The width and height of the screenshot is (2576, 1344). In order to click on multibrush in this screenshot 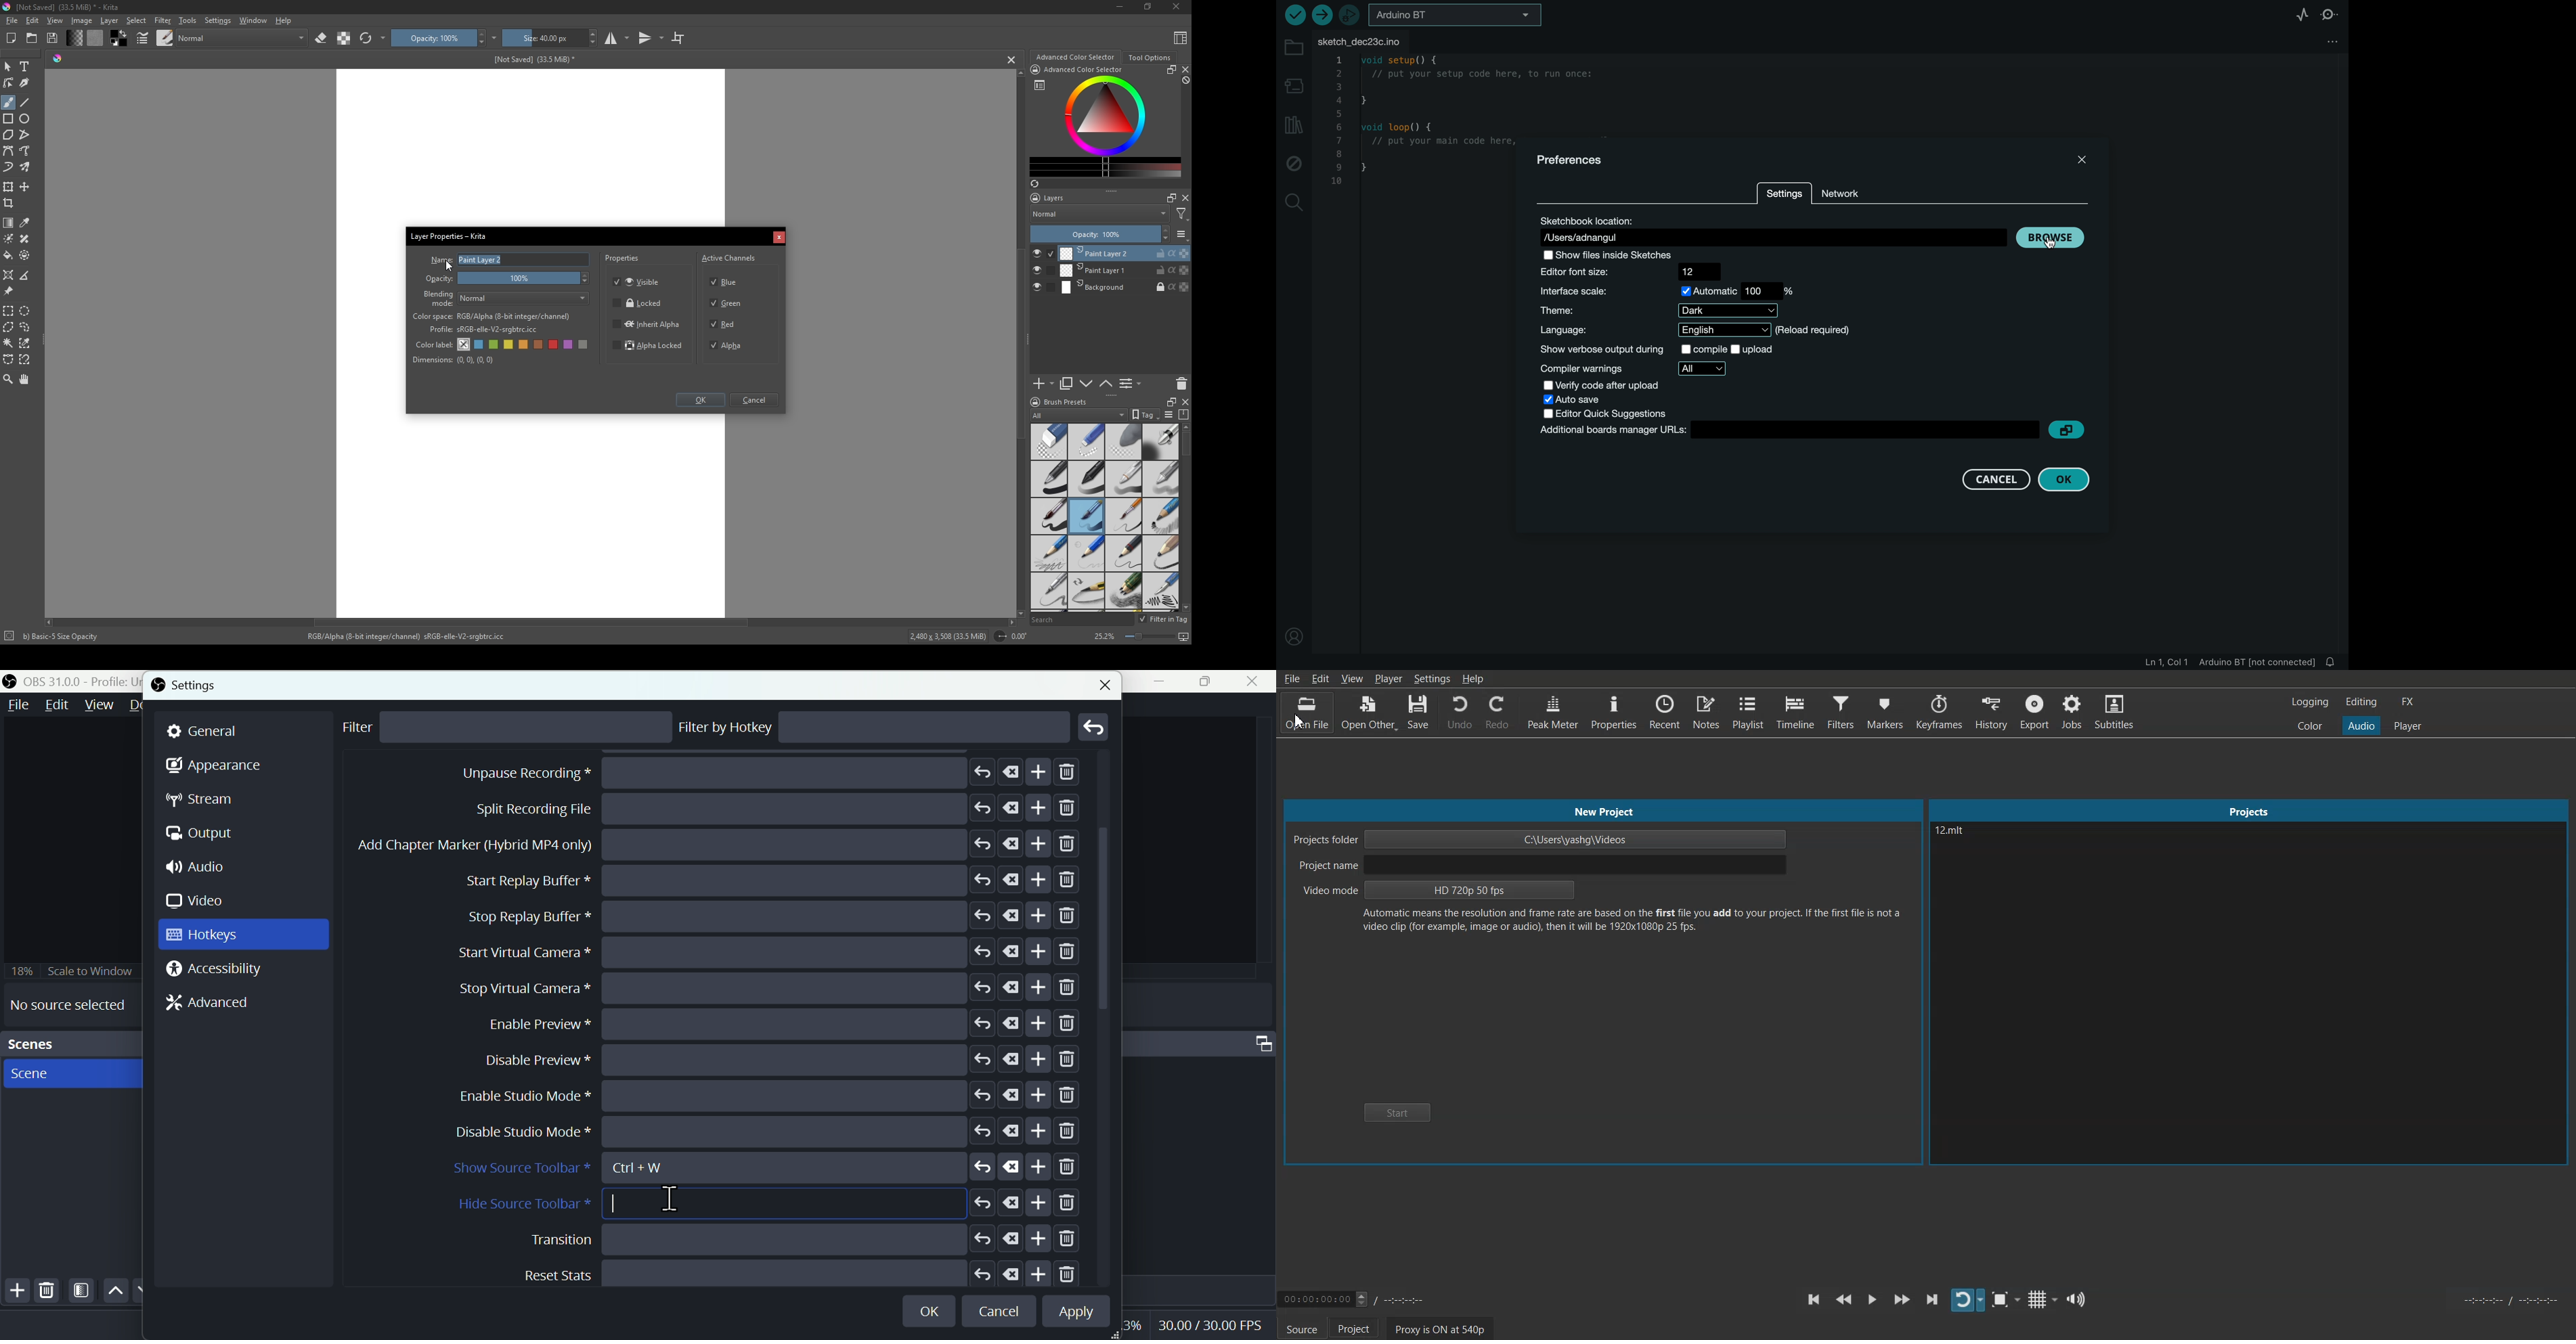, I will do `click(26, 168)`.